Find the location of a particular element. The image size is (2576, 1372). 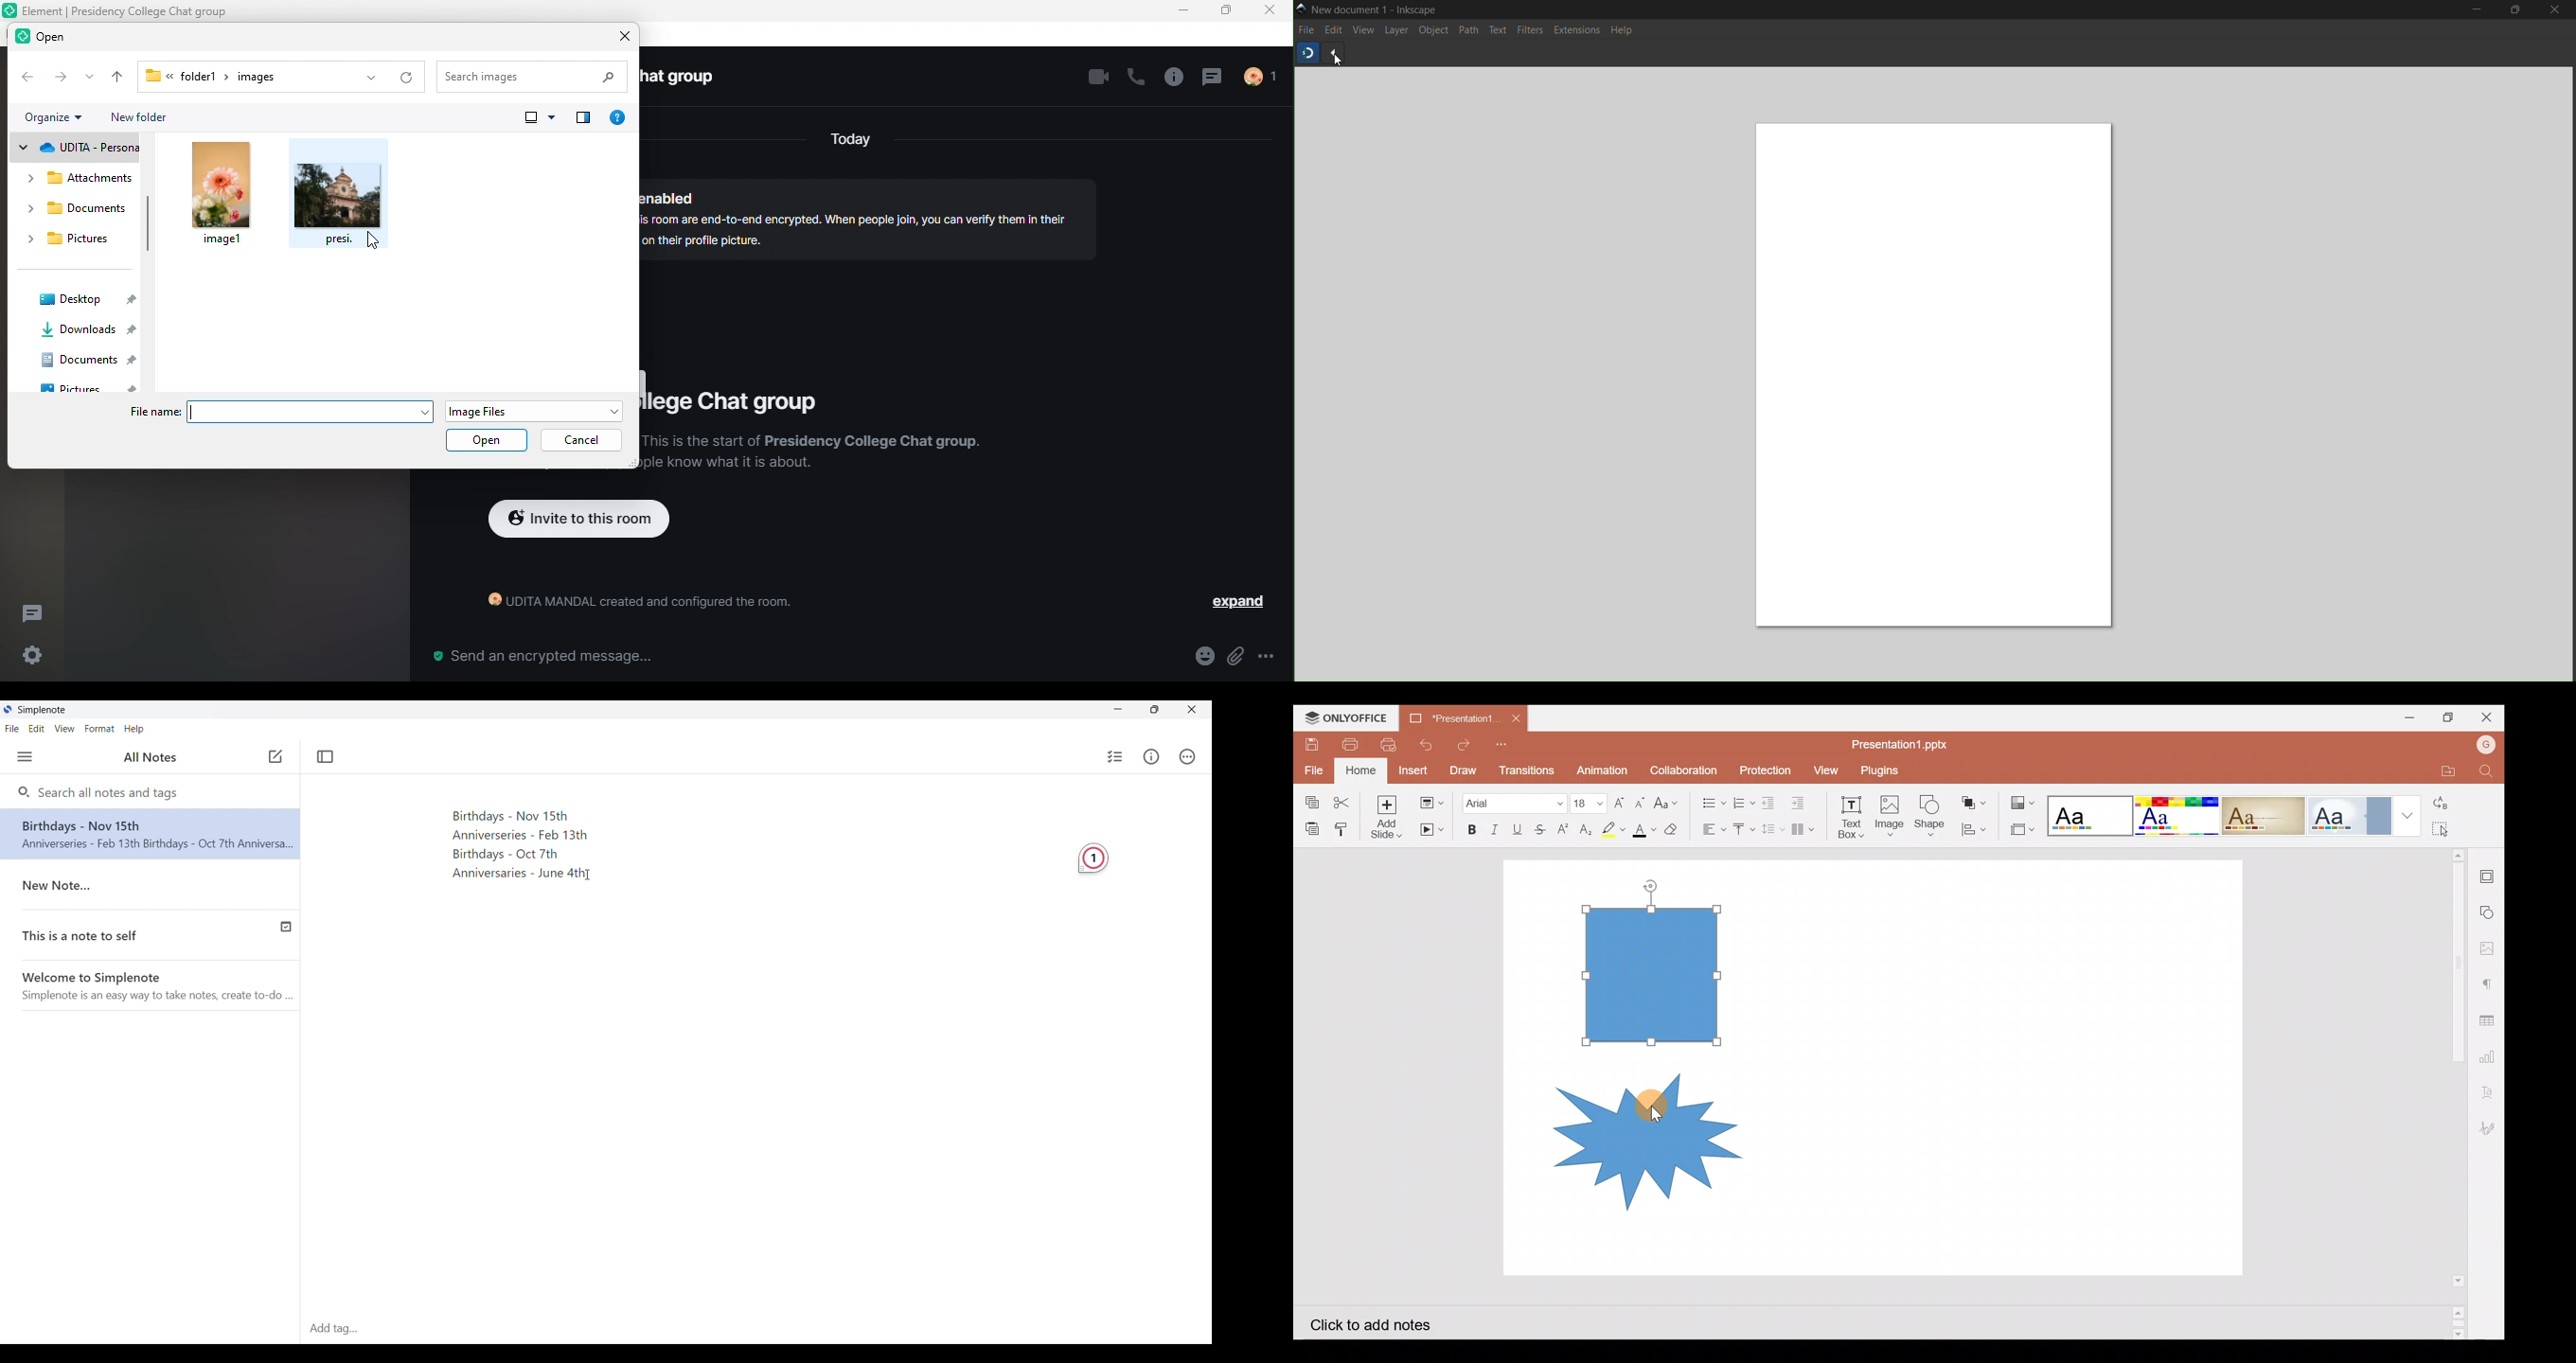

object is located at coordinates (1434, 30).